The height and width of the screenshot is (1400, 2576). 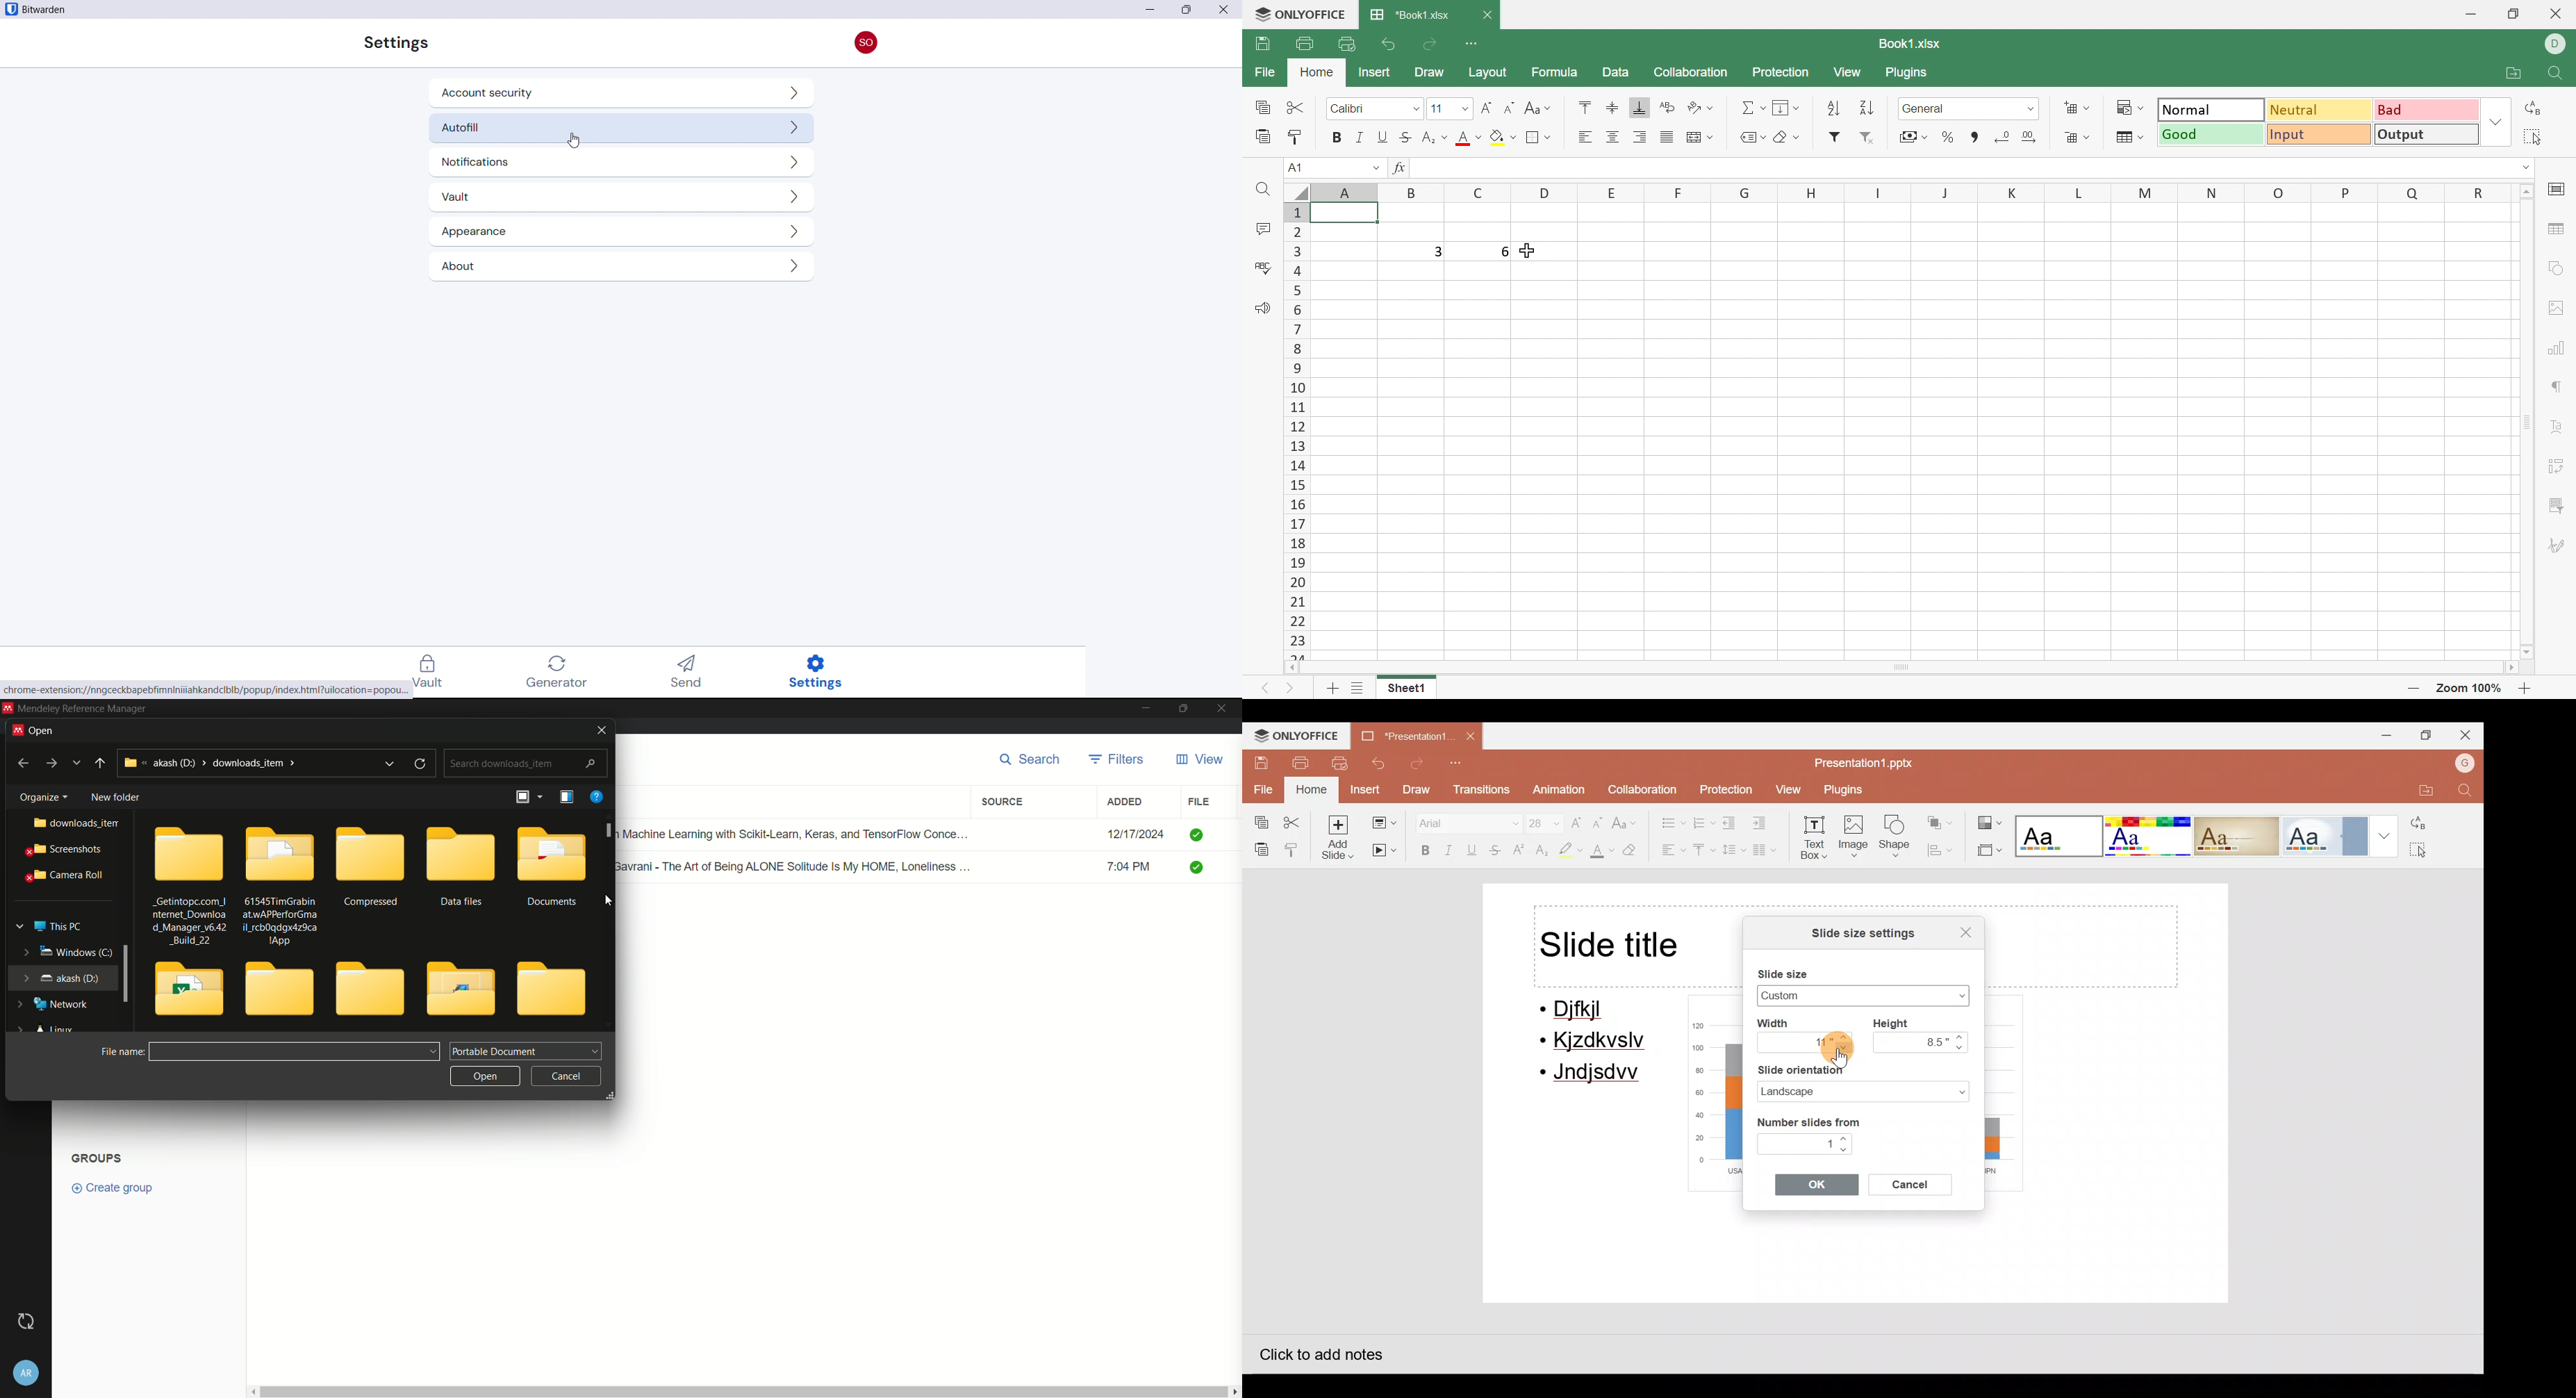 I want to click on Replace, so click(x=2534, y=106).